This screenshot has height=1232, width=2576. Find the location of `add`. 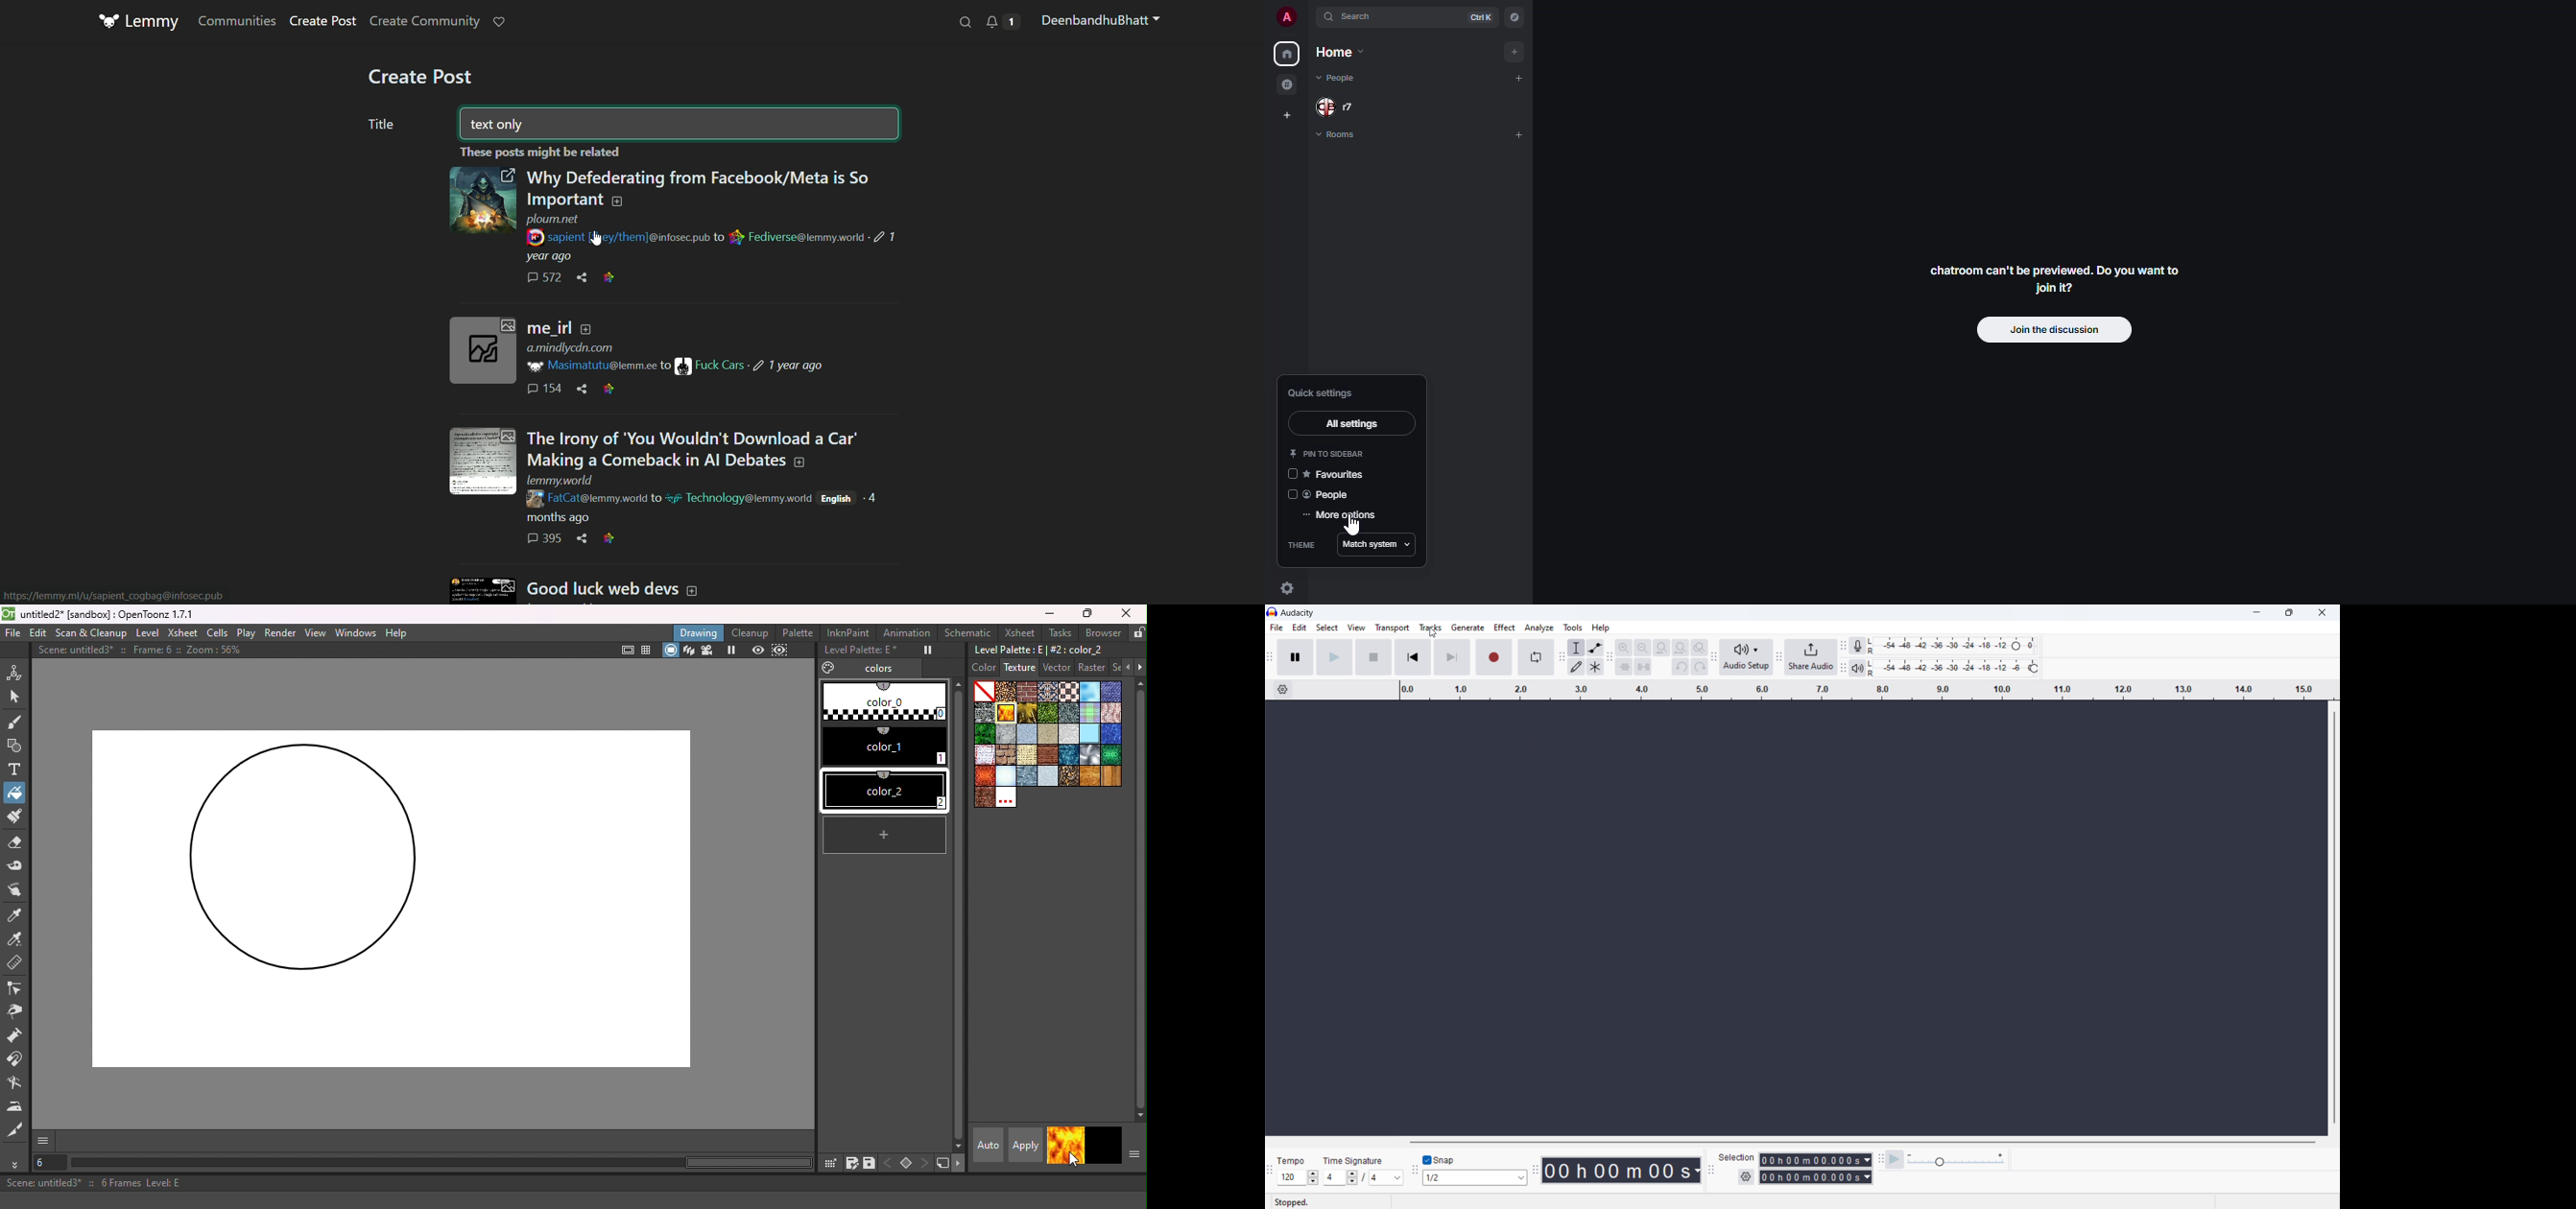

add is located at coordinates (1511, 52).